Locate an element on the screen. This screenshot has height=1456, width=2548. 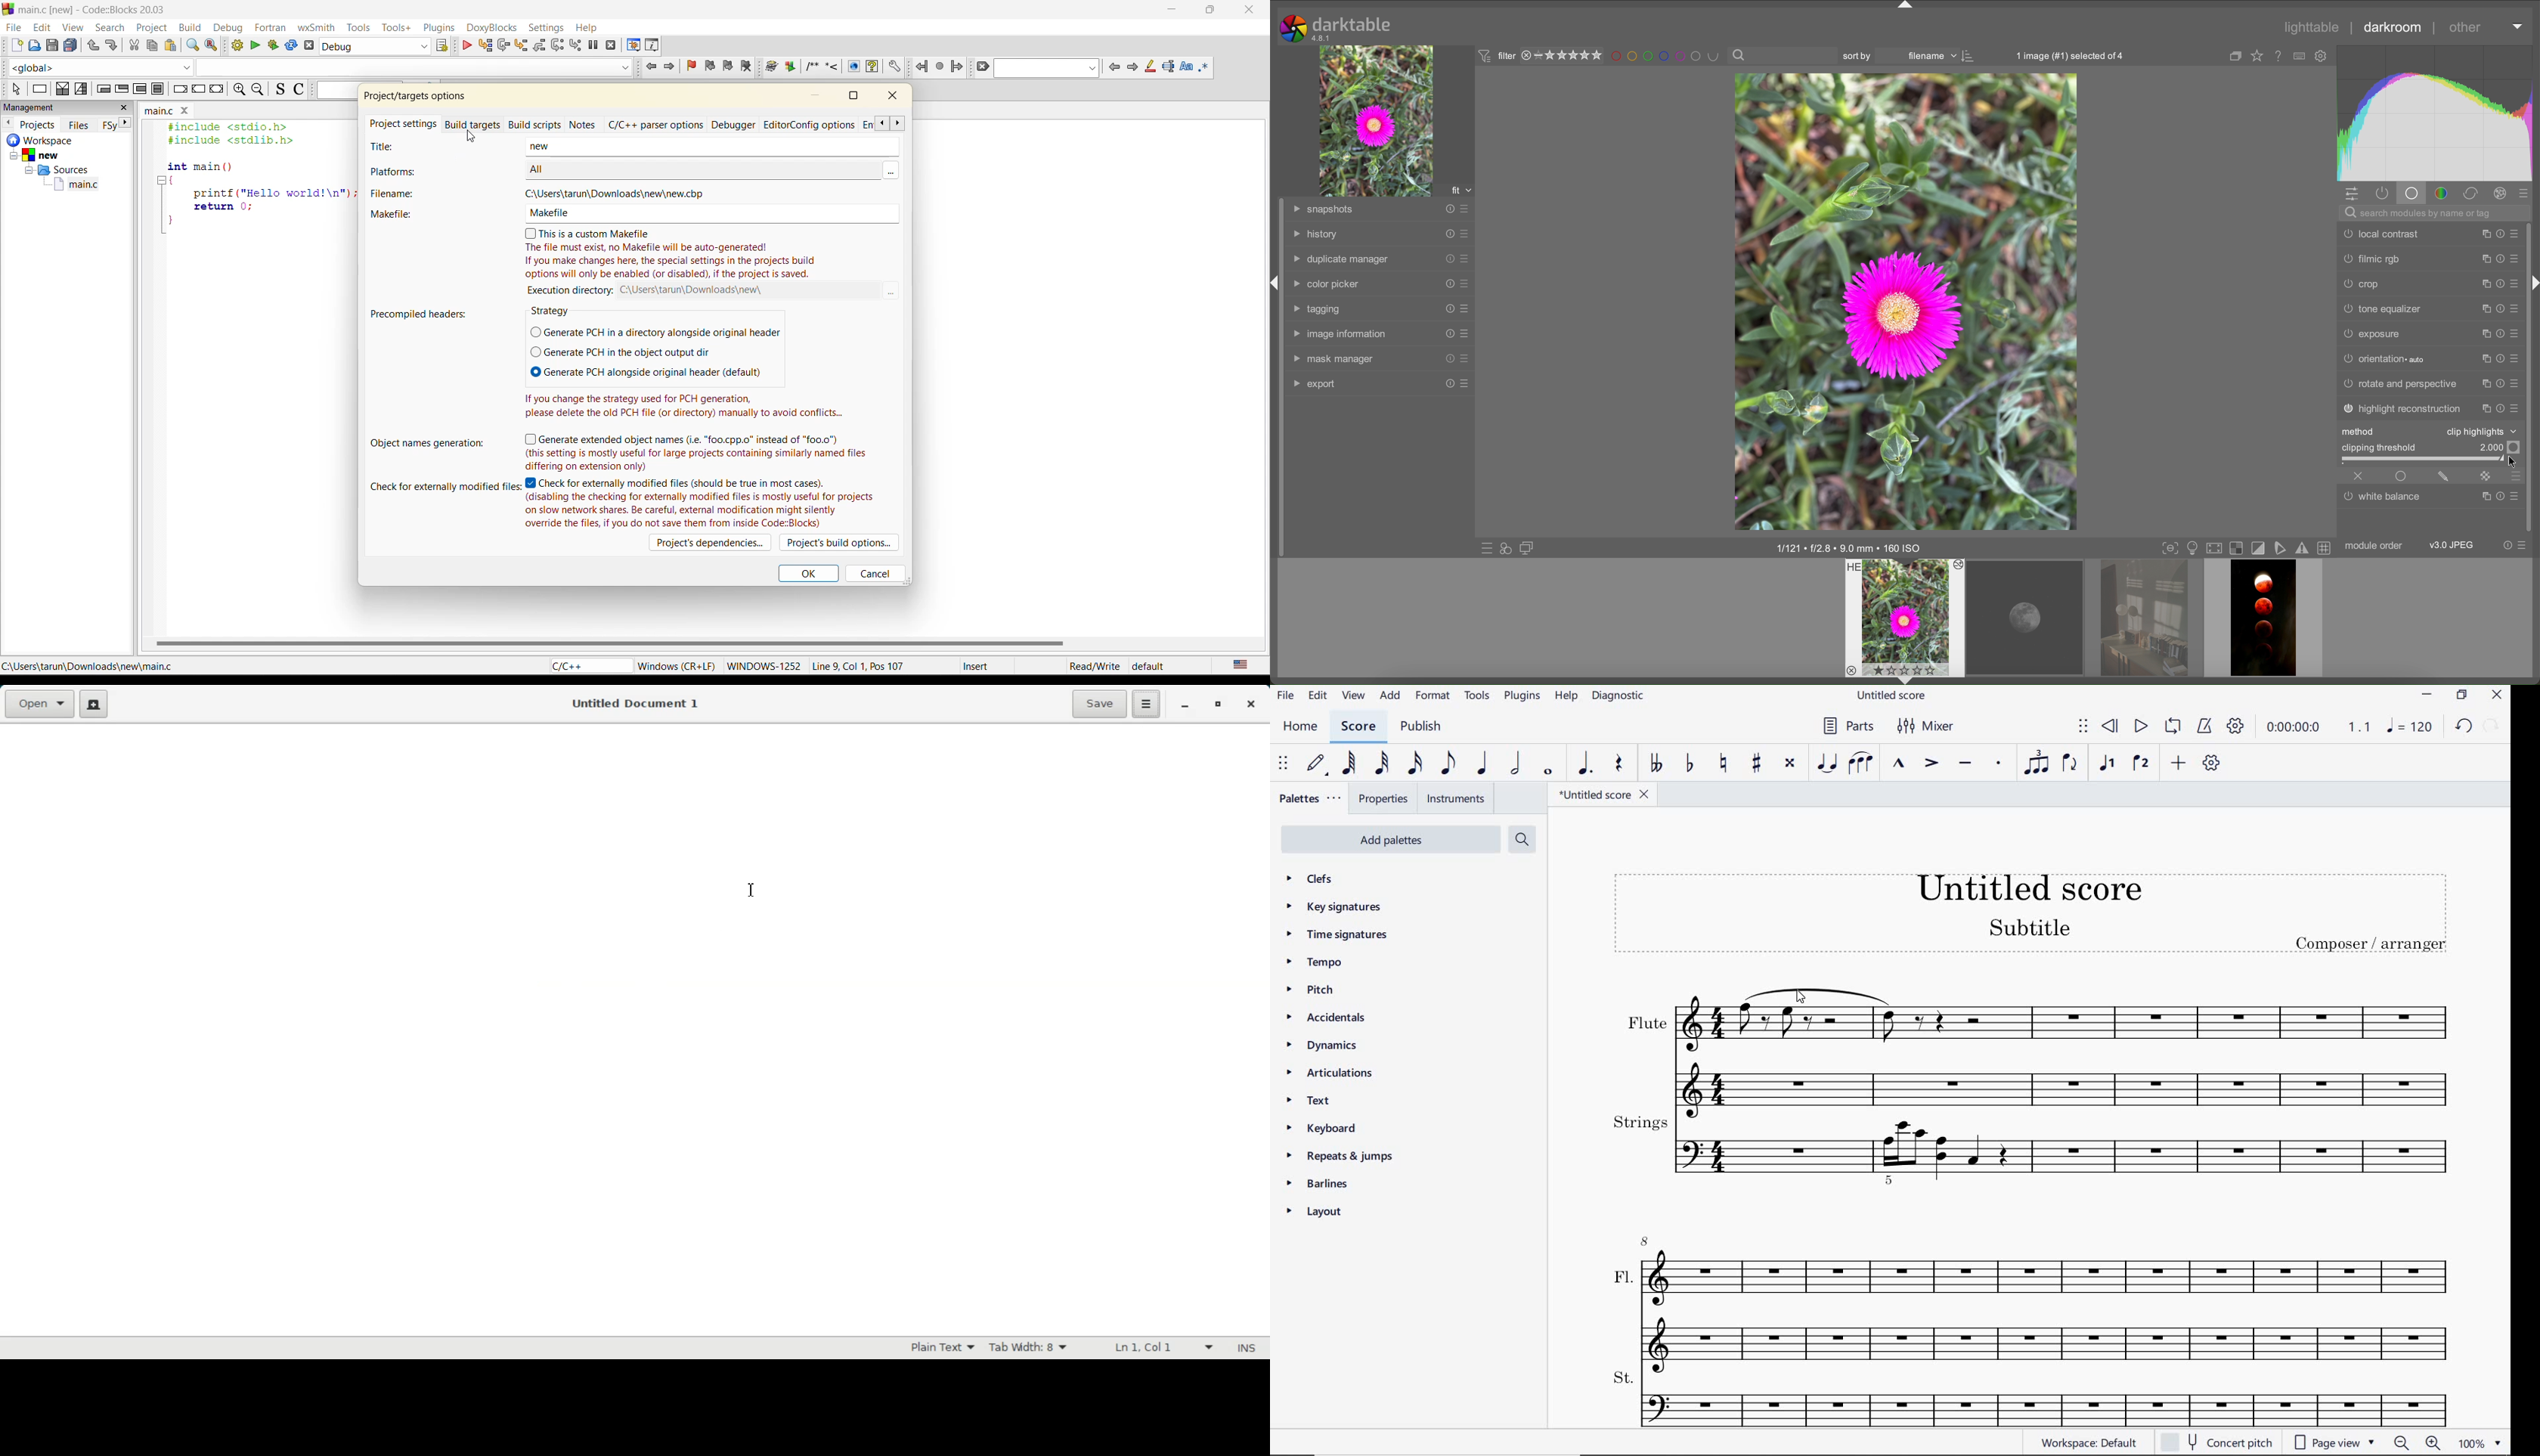
search bar is located at coordinates (1783, 56).